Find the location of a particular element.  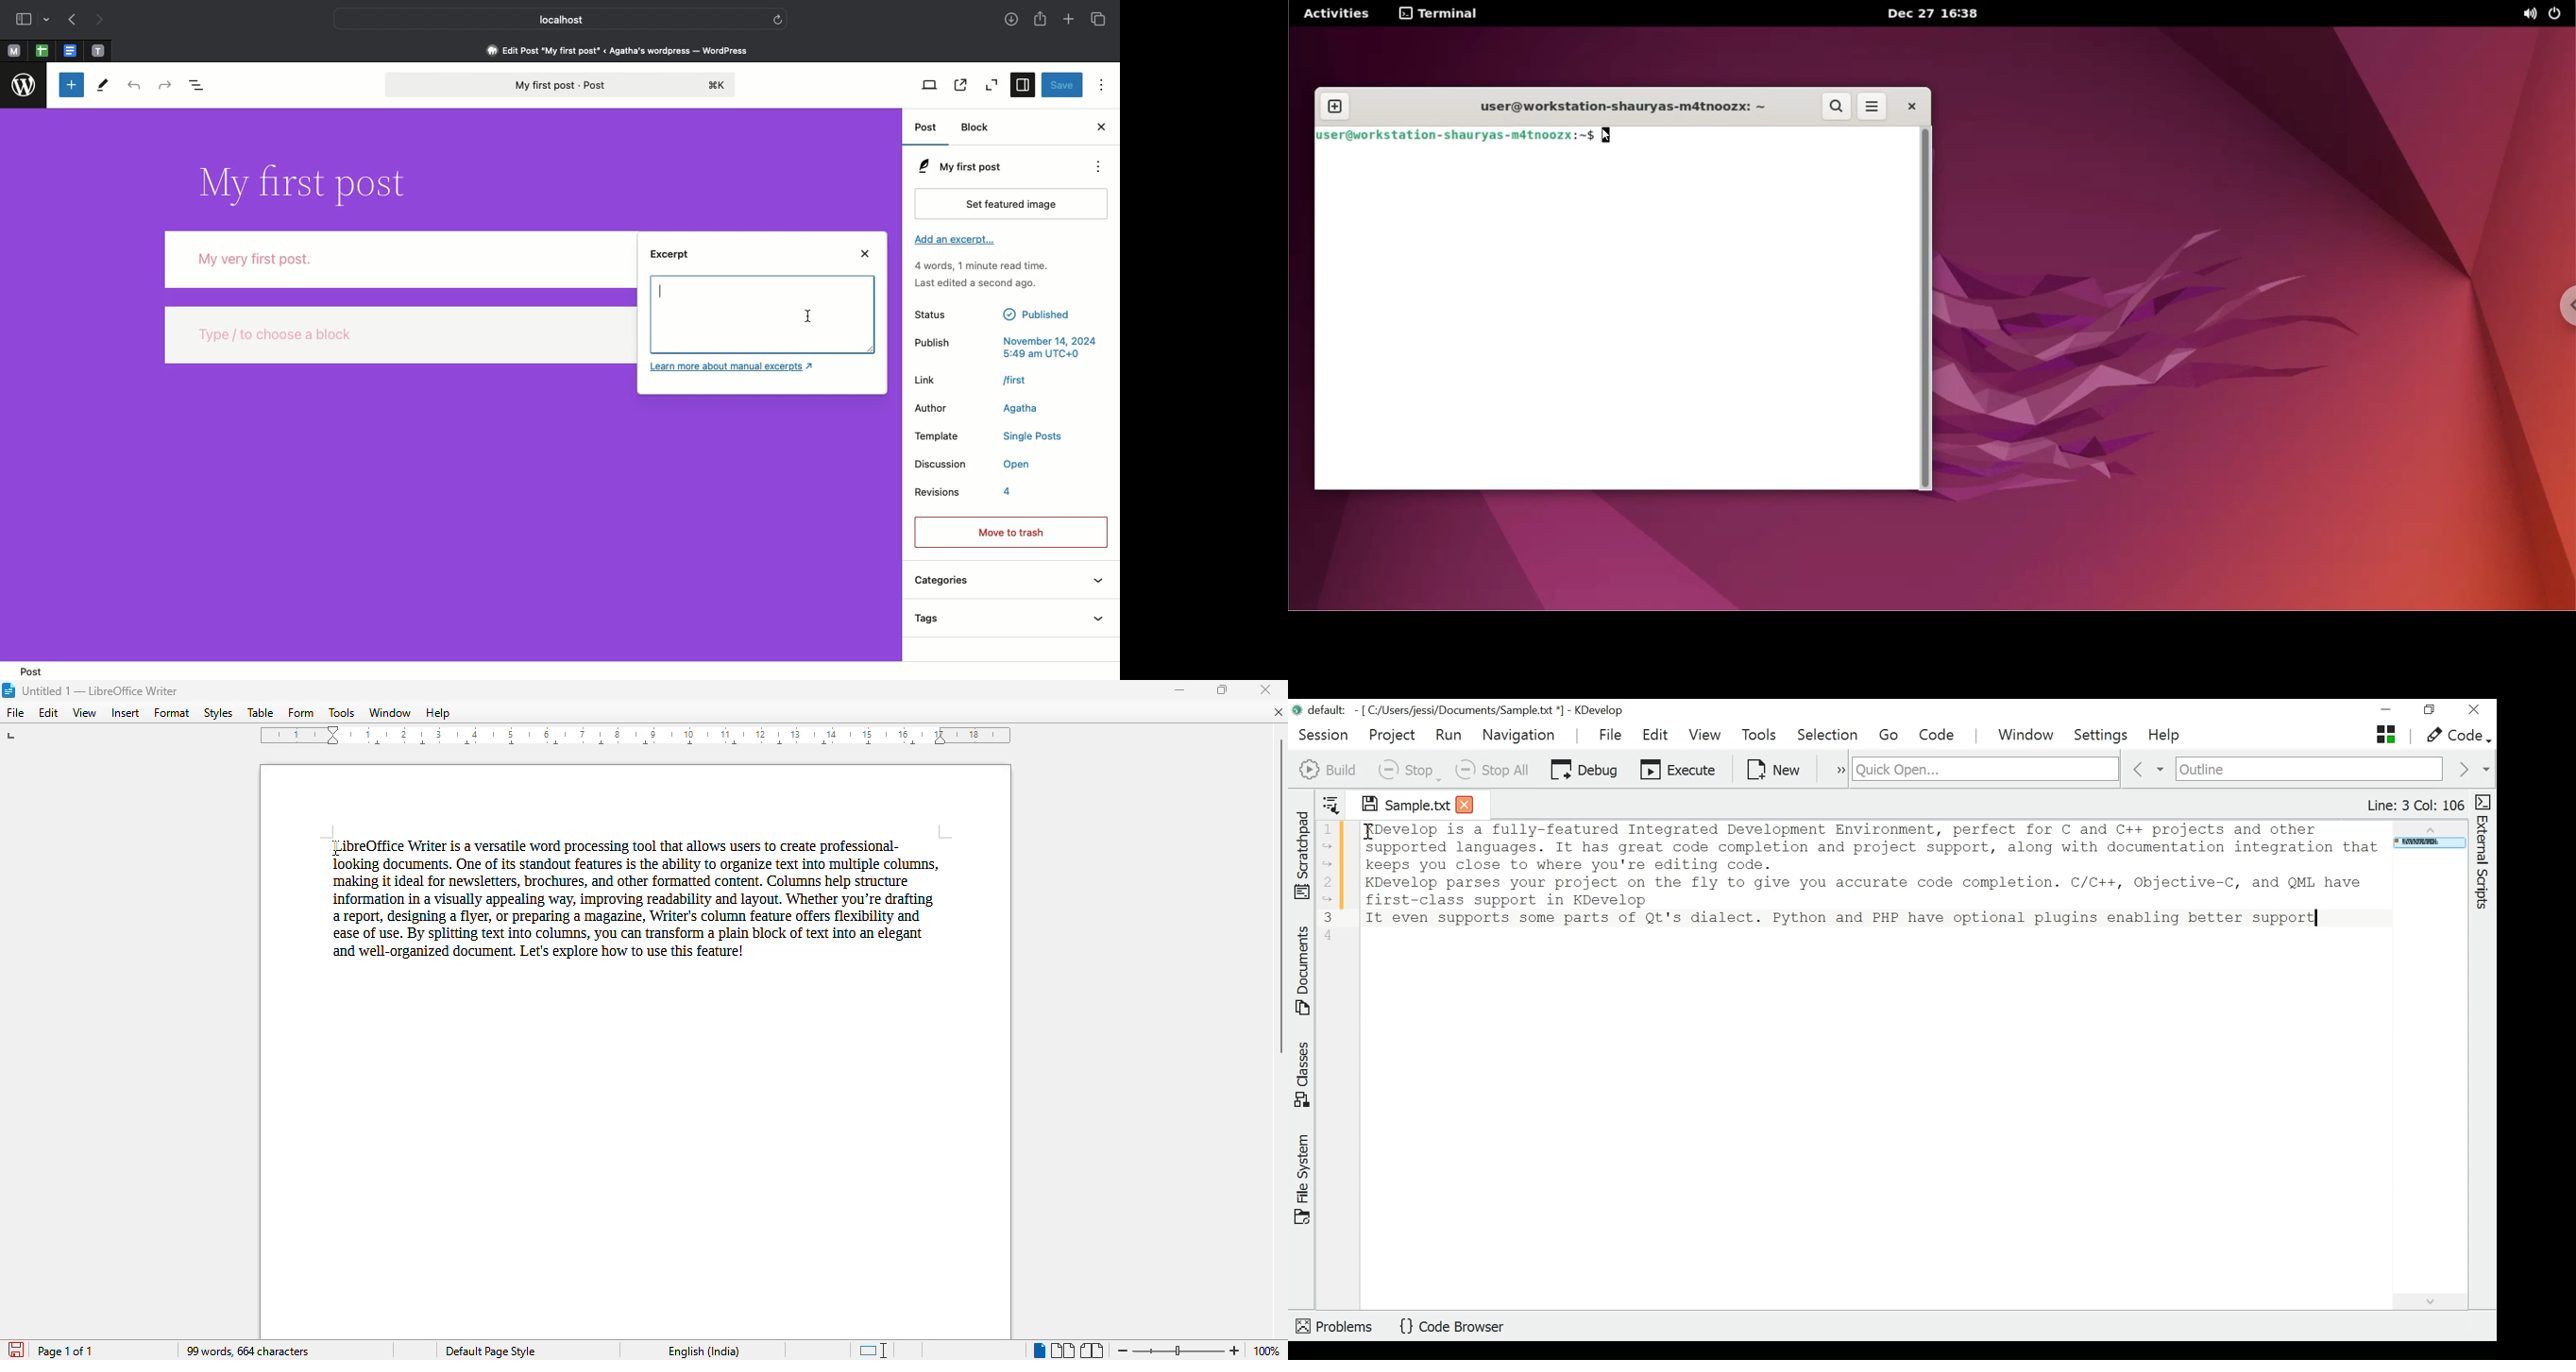

View is located at coordinates (930, 86).